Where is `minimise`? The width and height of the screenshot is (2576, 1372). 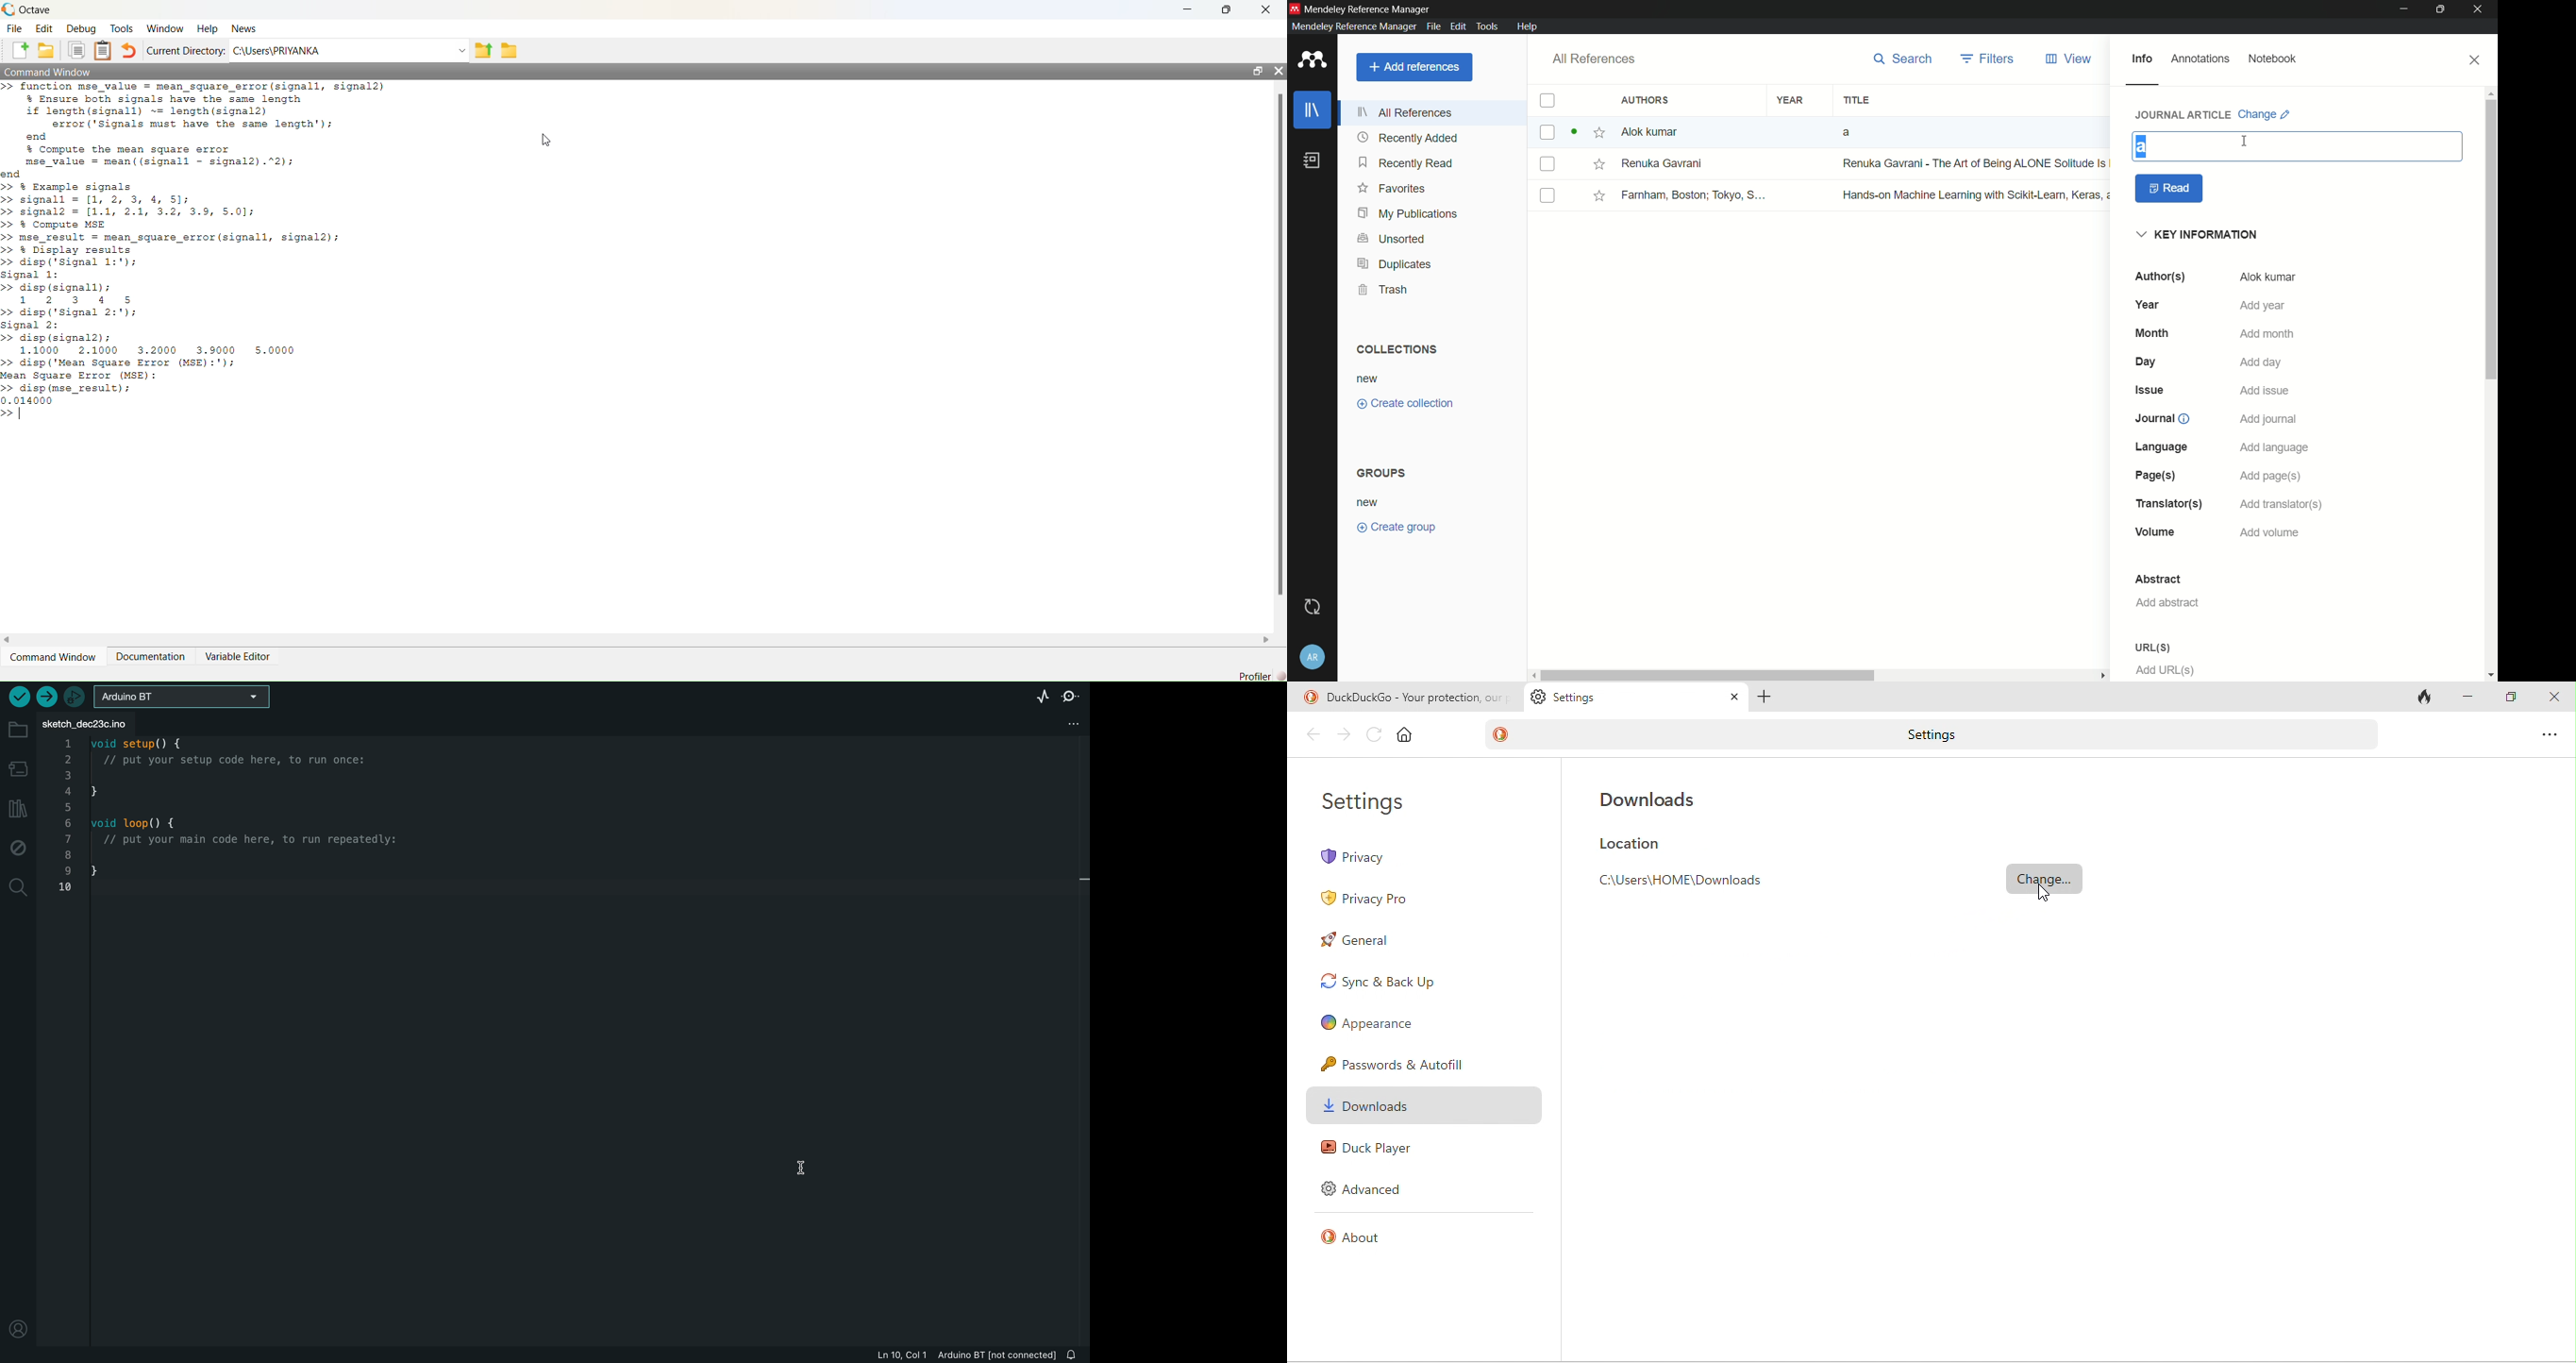 minimise is located at coordinates (1190, 8).